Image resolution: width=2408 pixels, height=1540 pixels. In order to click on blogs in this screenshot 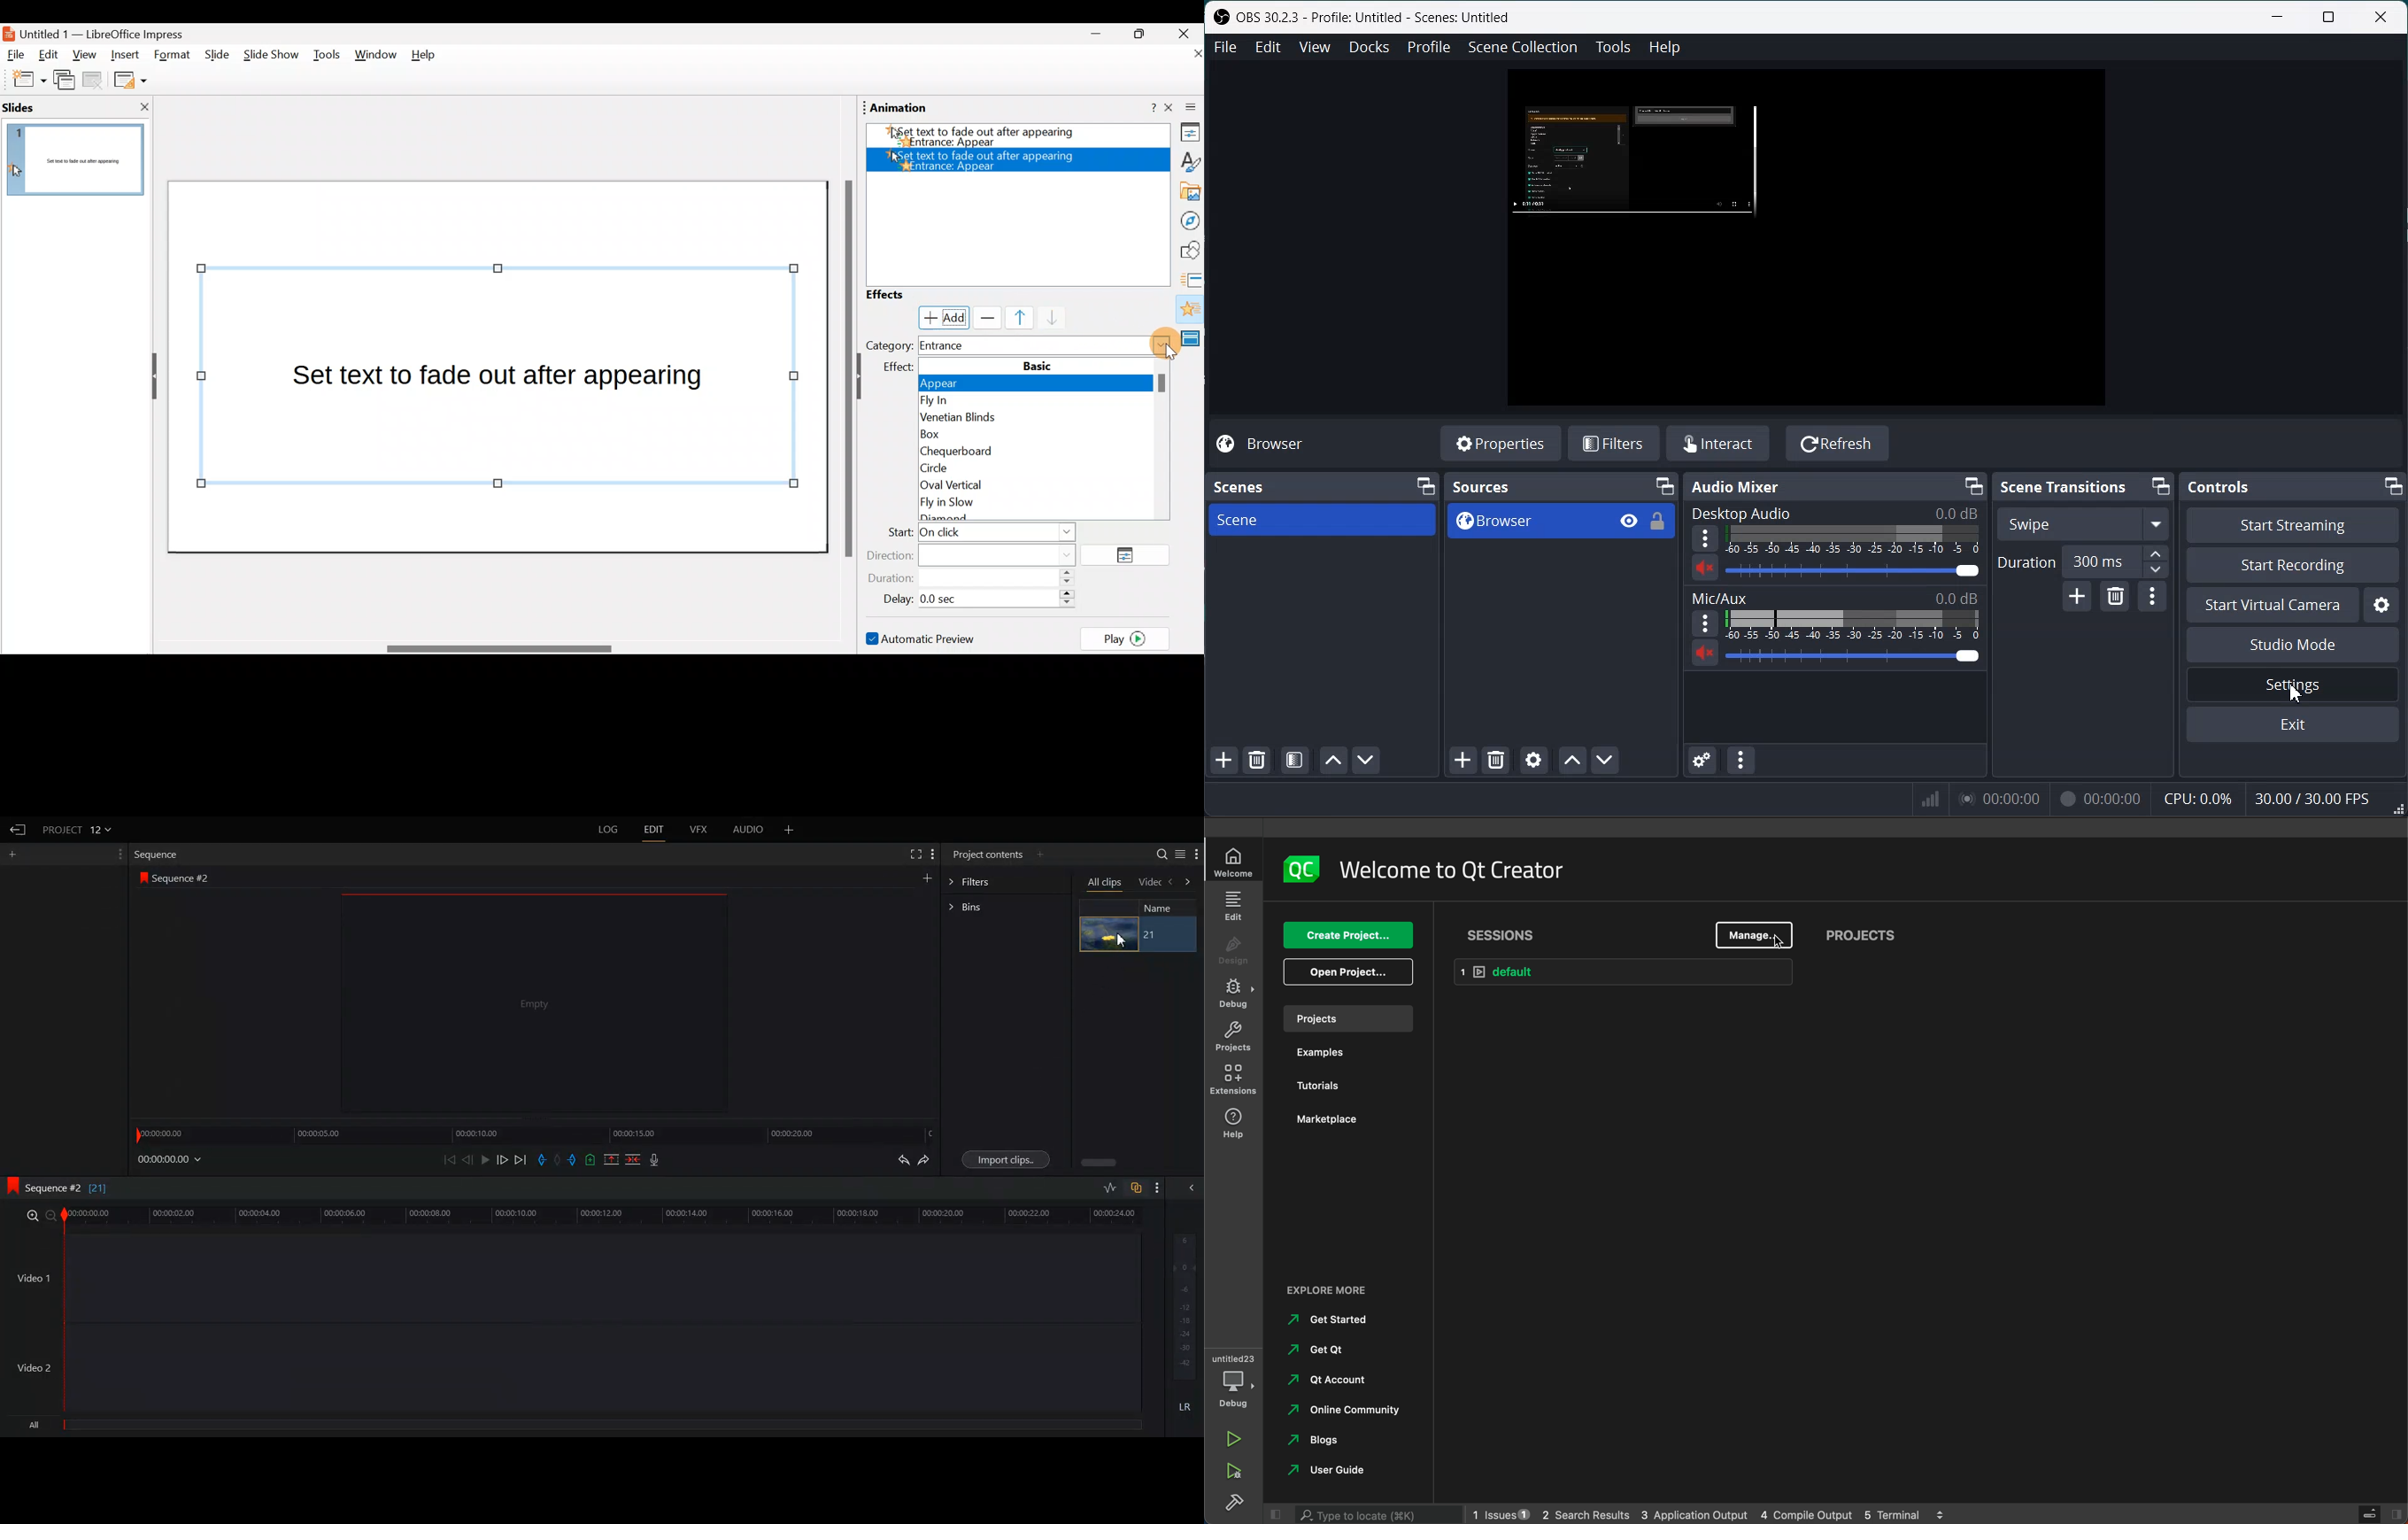, I will do `click(1319, 1442)`.